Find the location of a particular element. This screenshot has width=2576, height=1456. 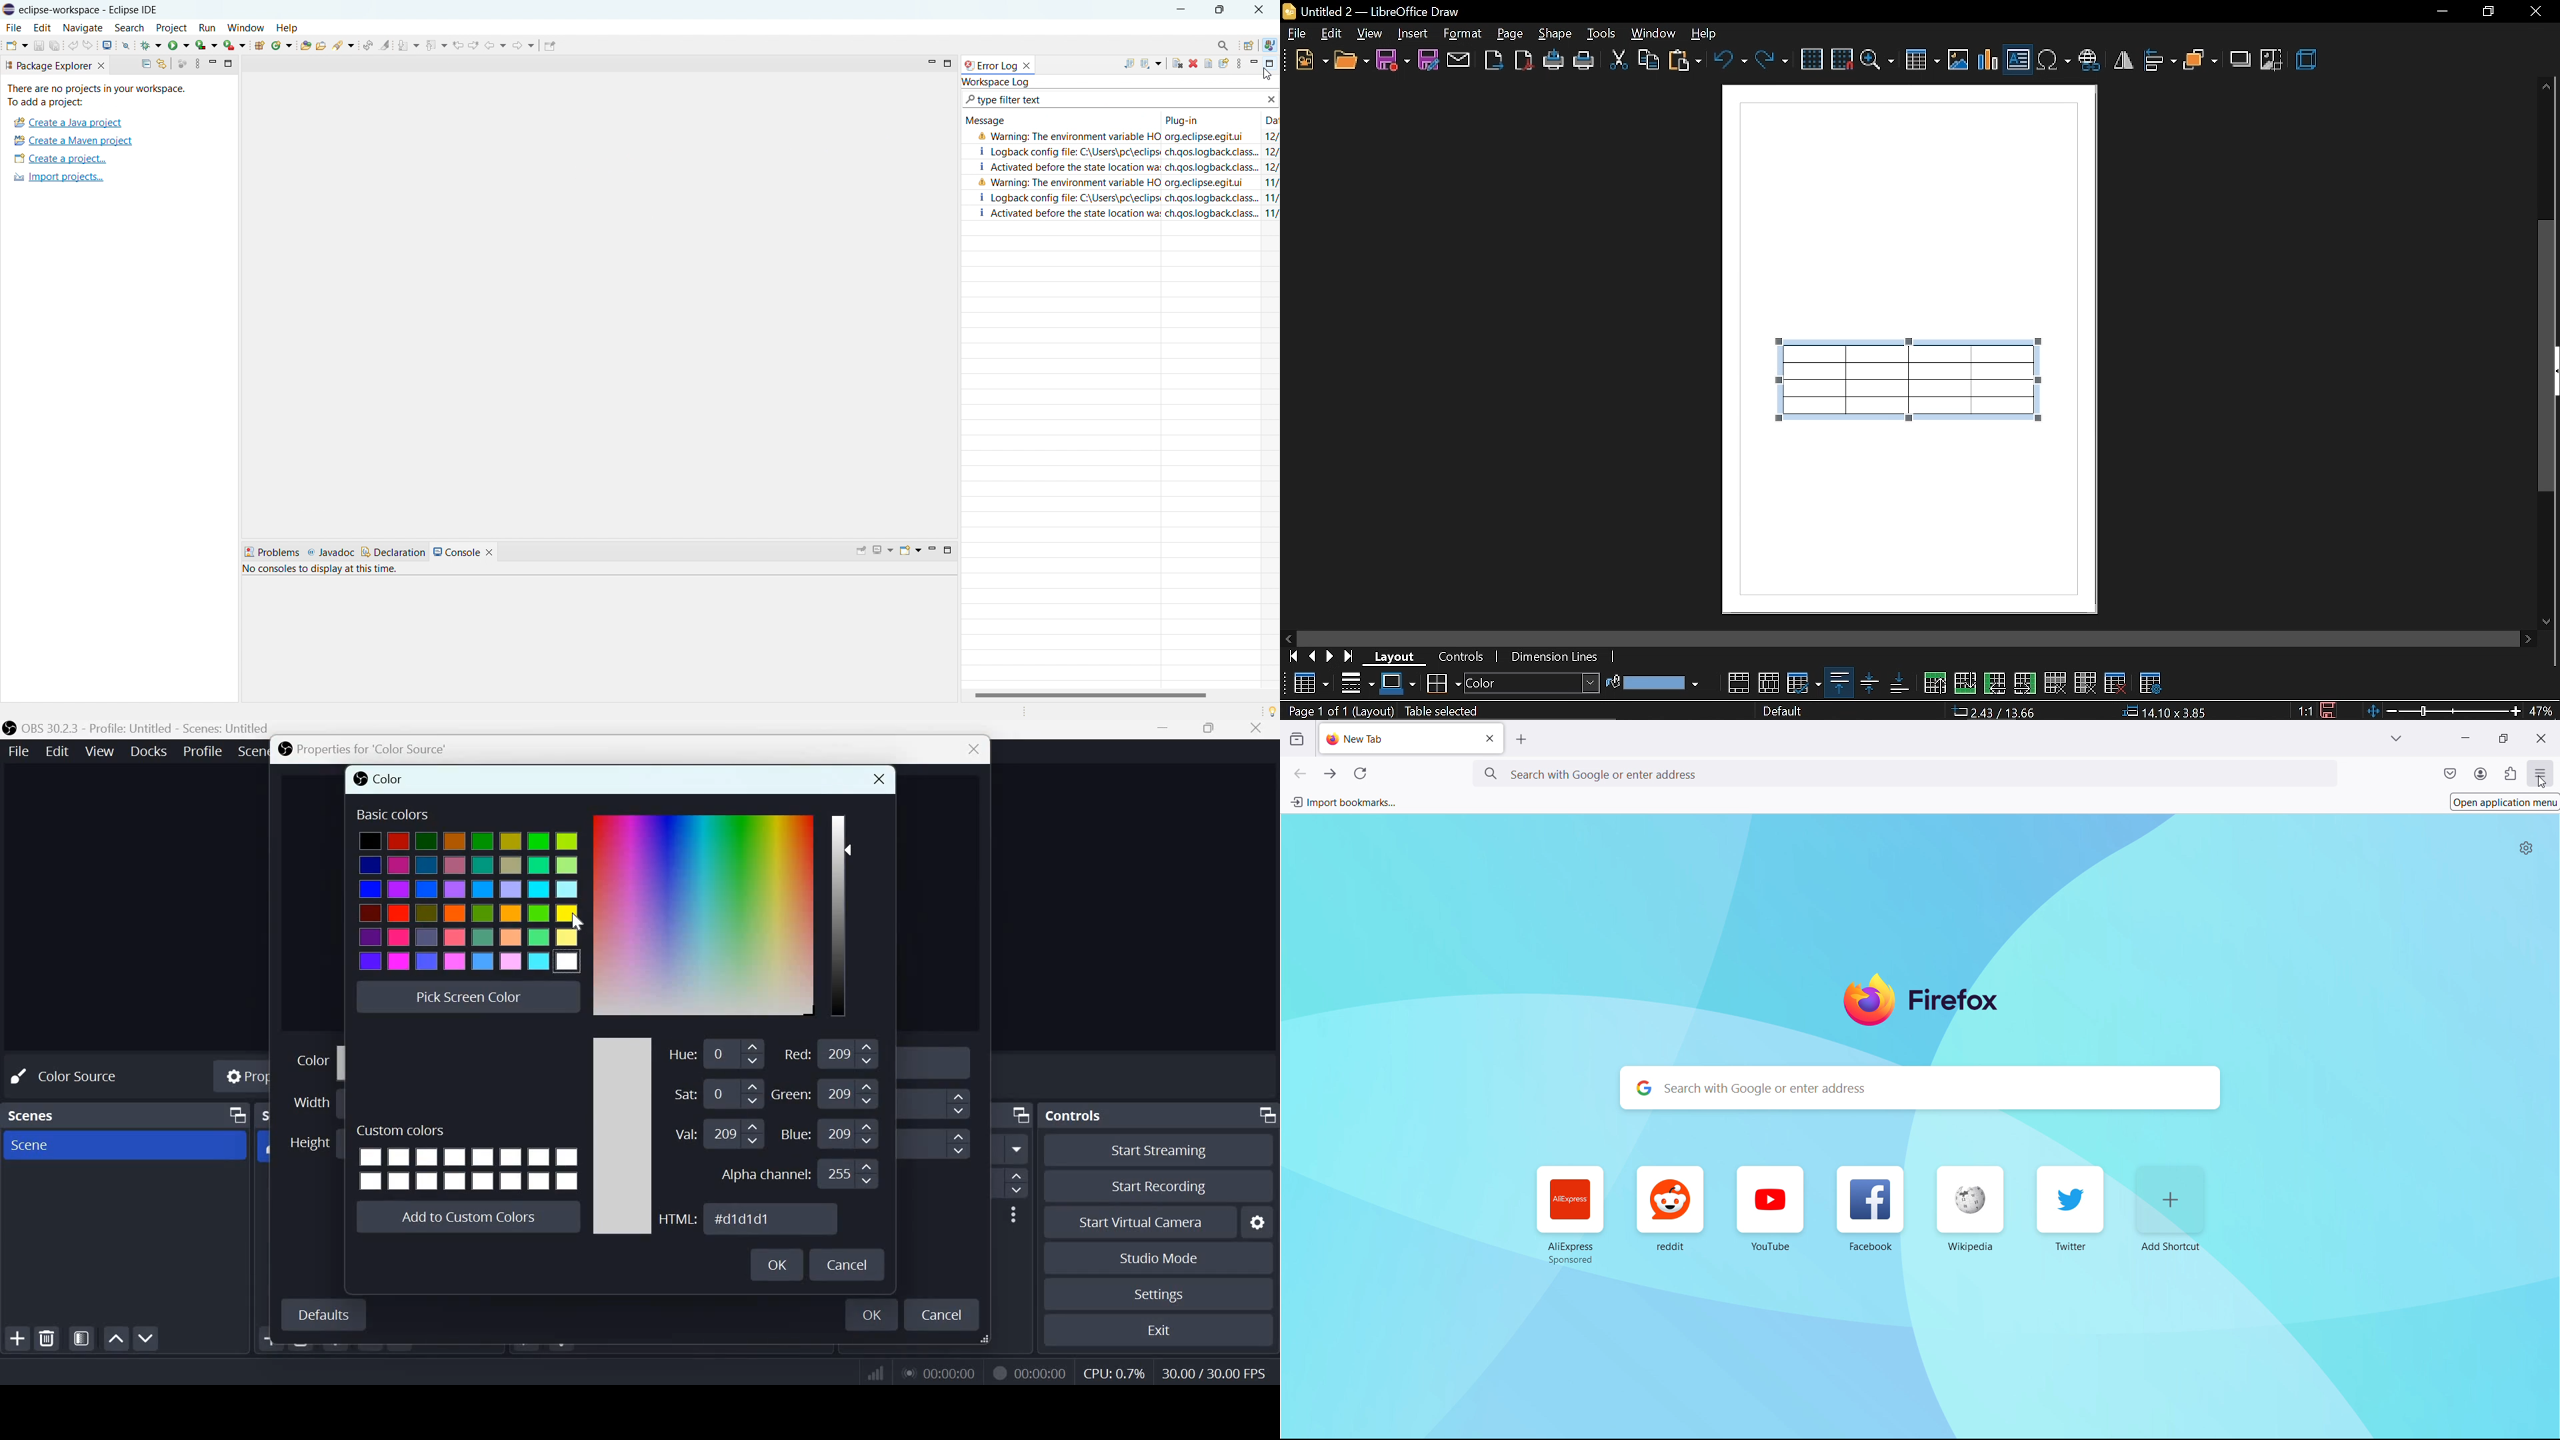

Start recording is located at coordinates (1166, 1187).